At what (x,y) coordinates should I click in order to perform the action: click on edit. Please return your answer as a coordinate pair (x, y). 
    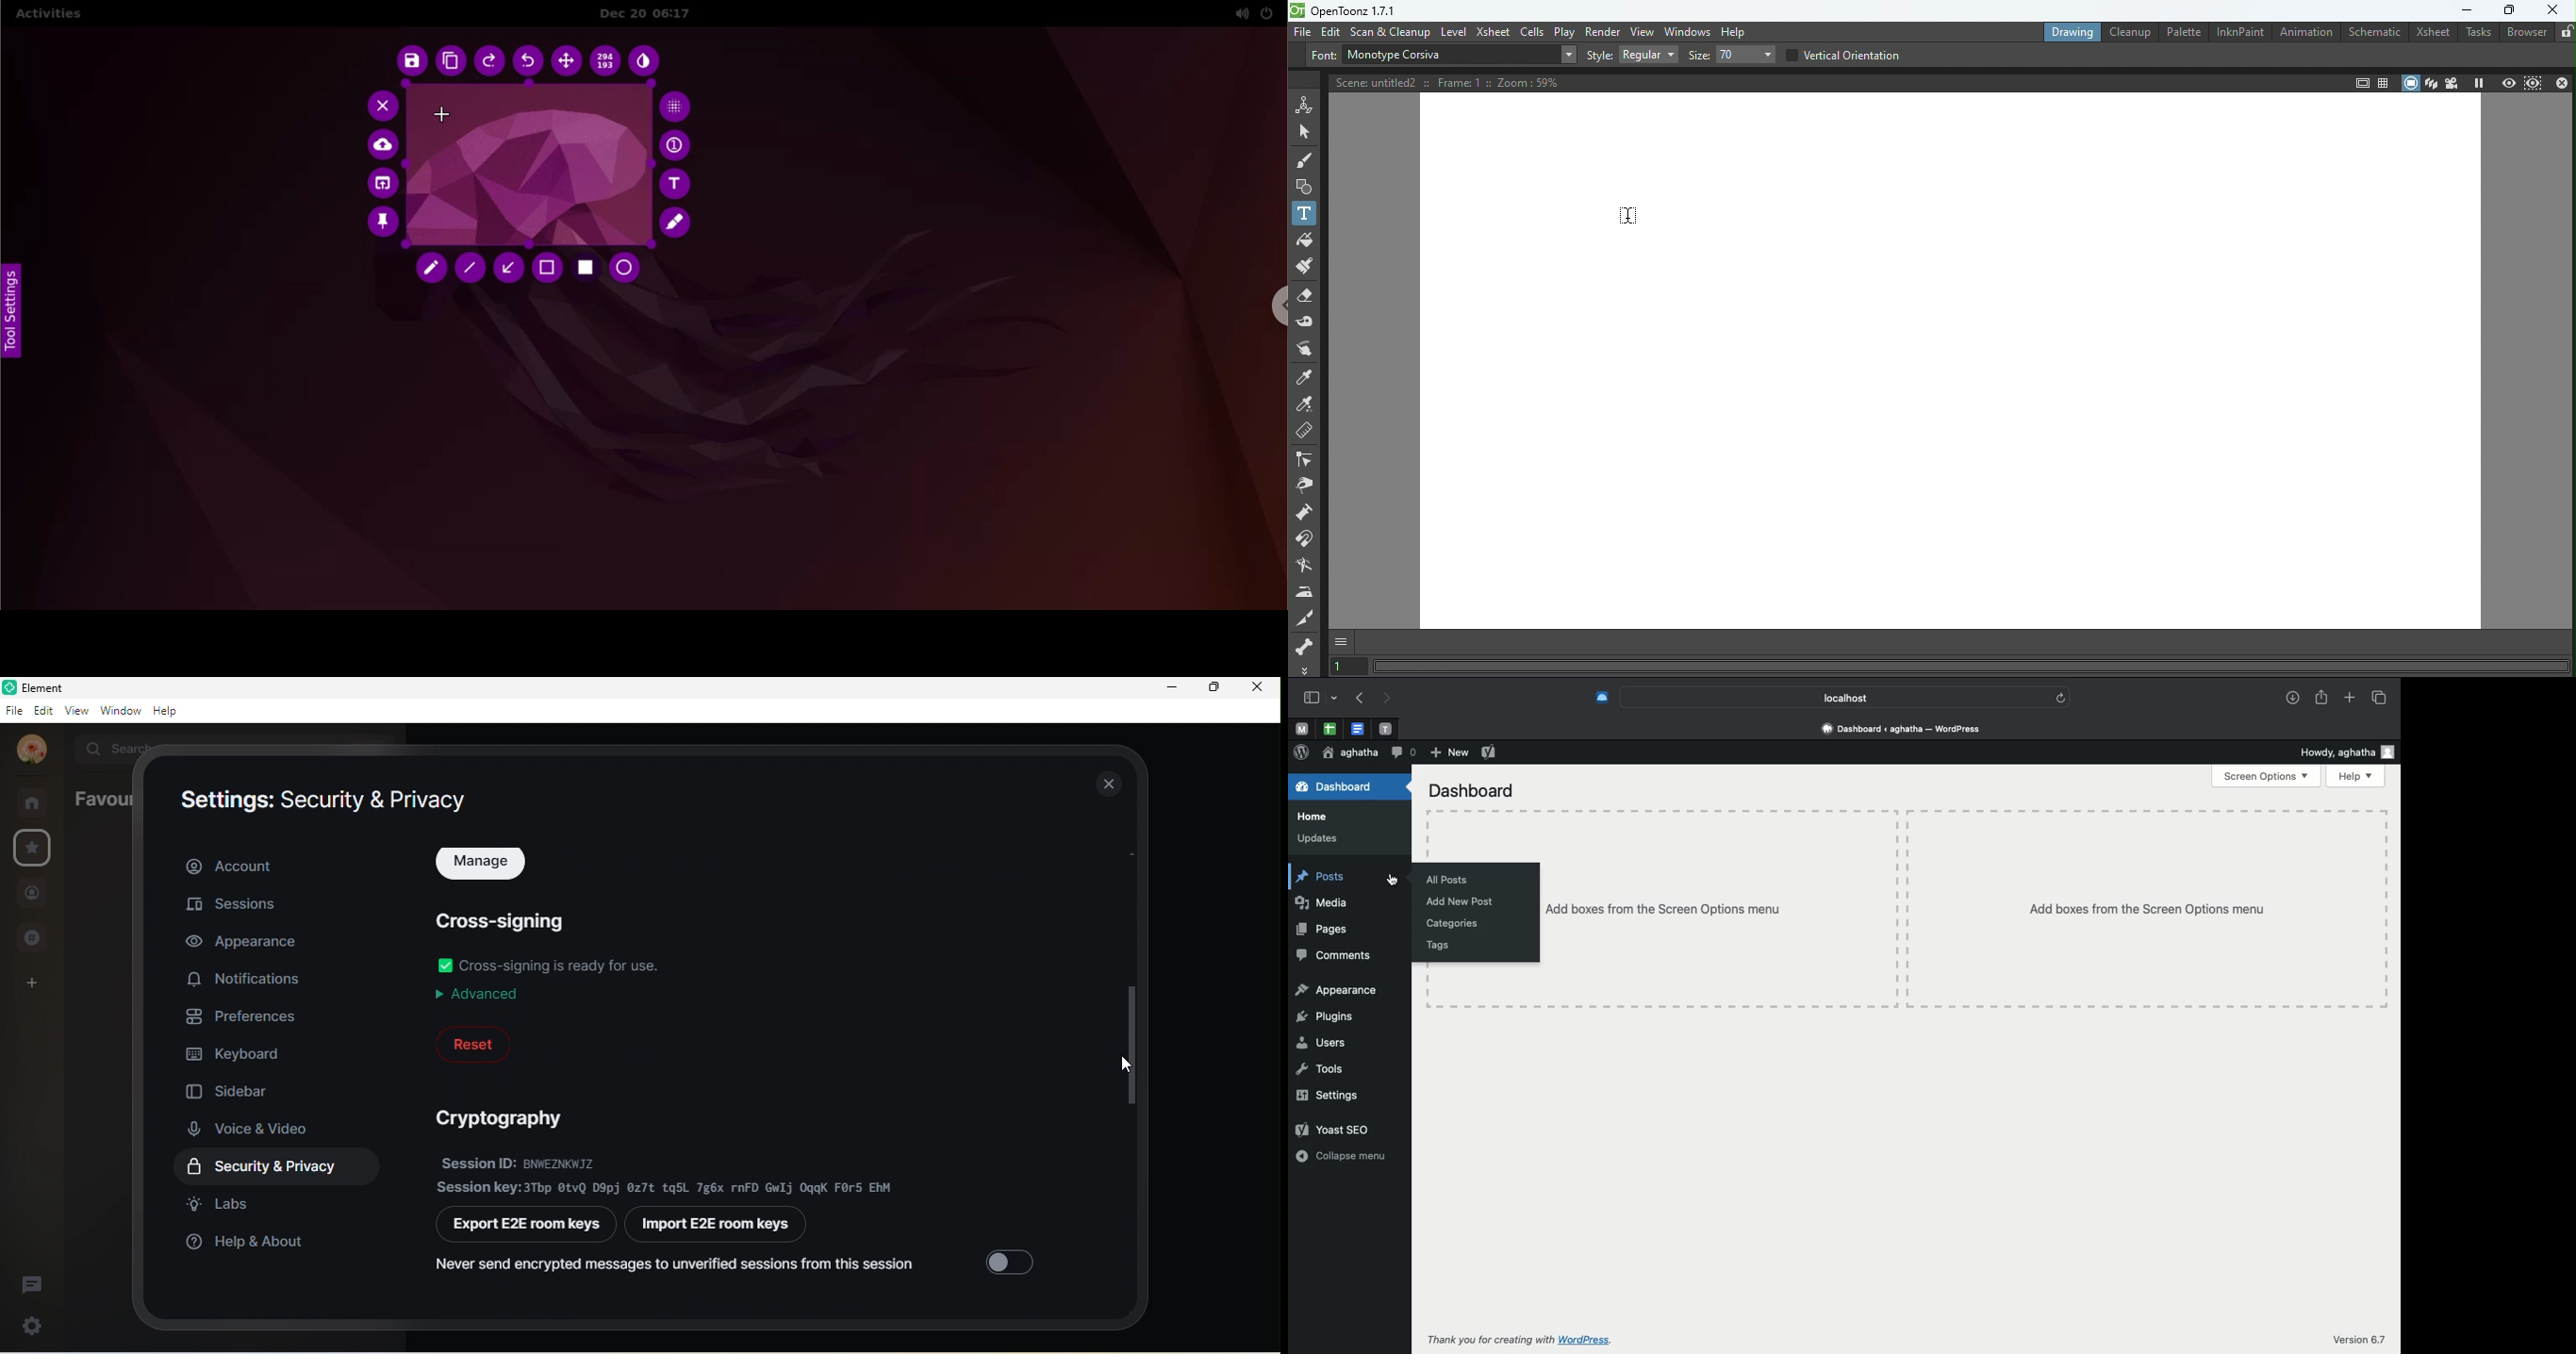
    Looking at the image, I should click on (44, 711).